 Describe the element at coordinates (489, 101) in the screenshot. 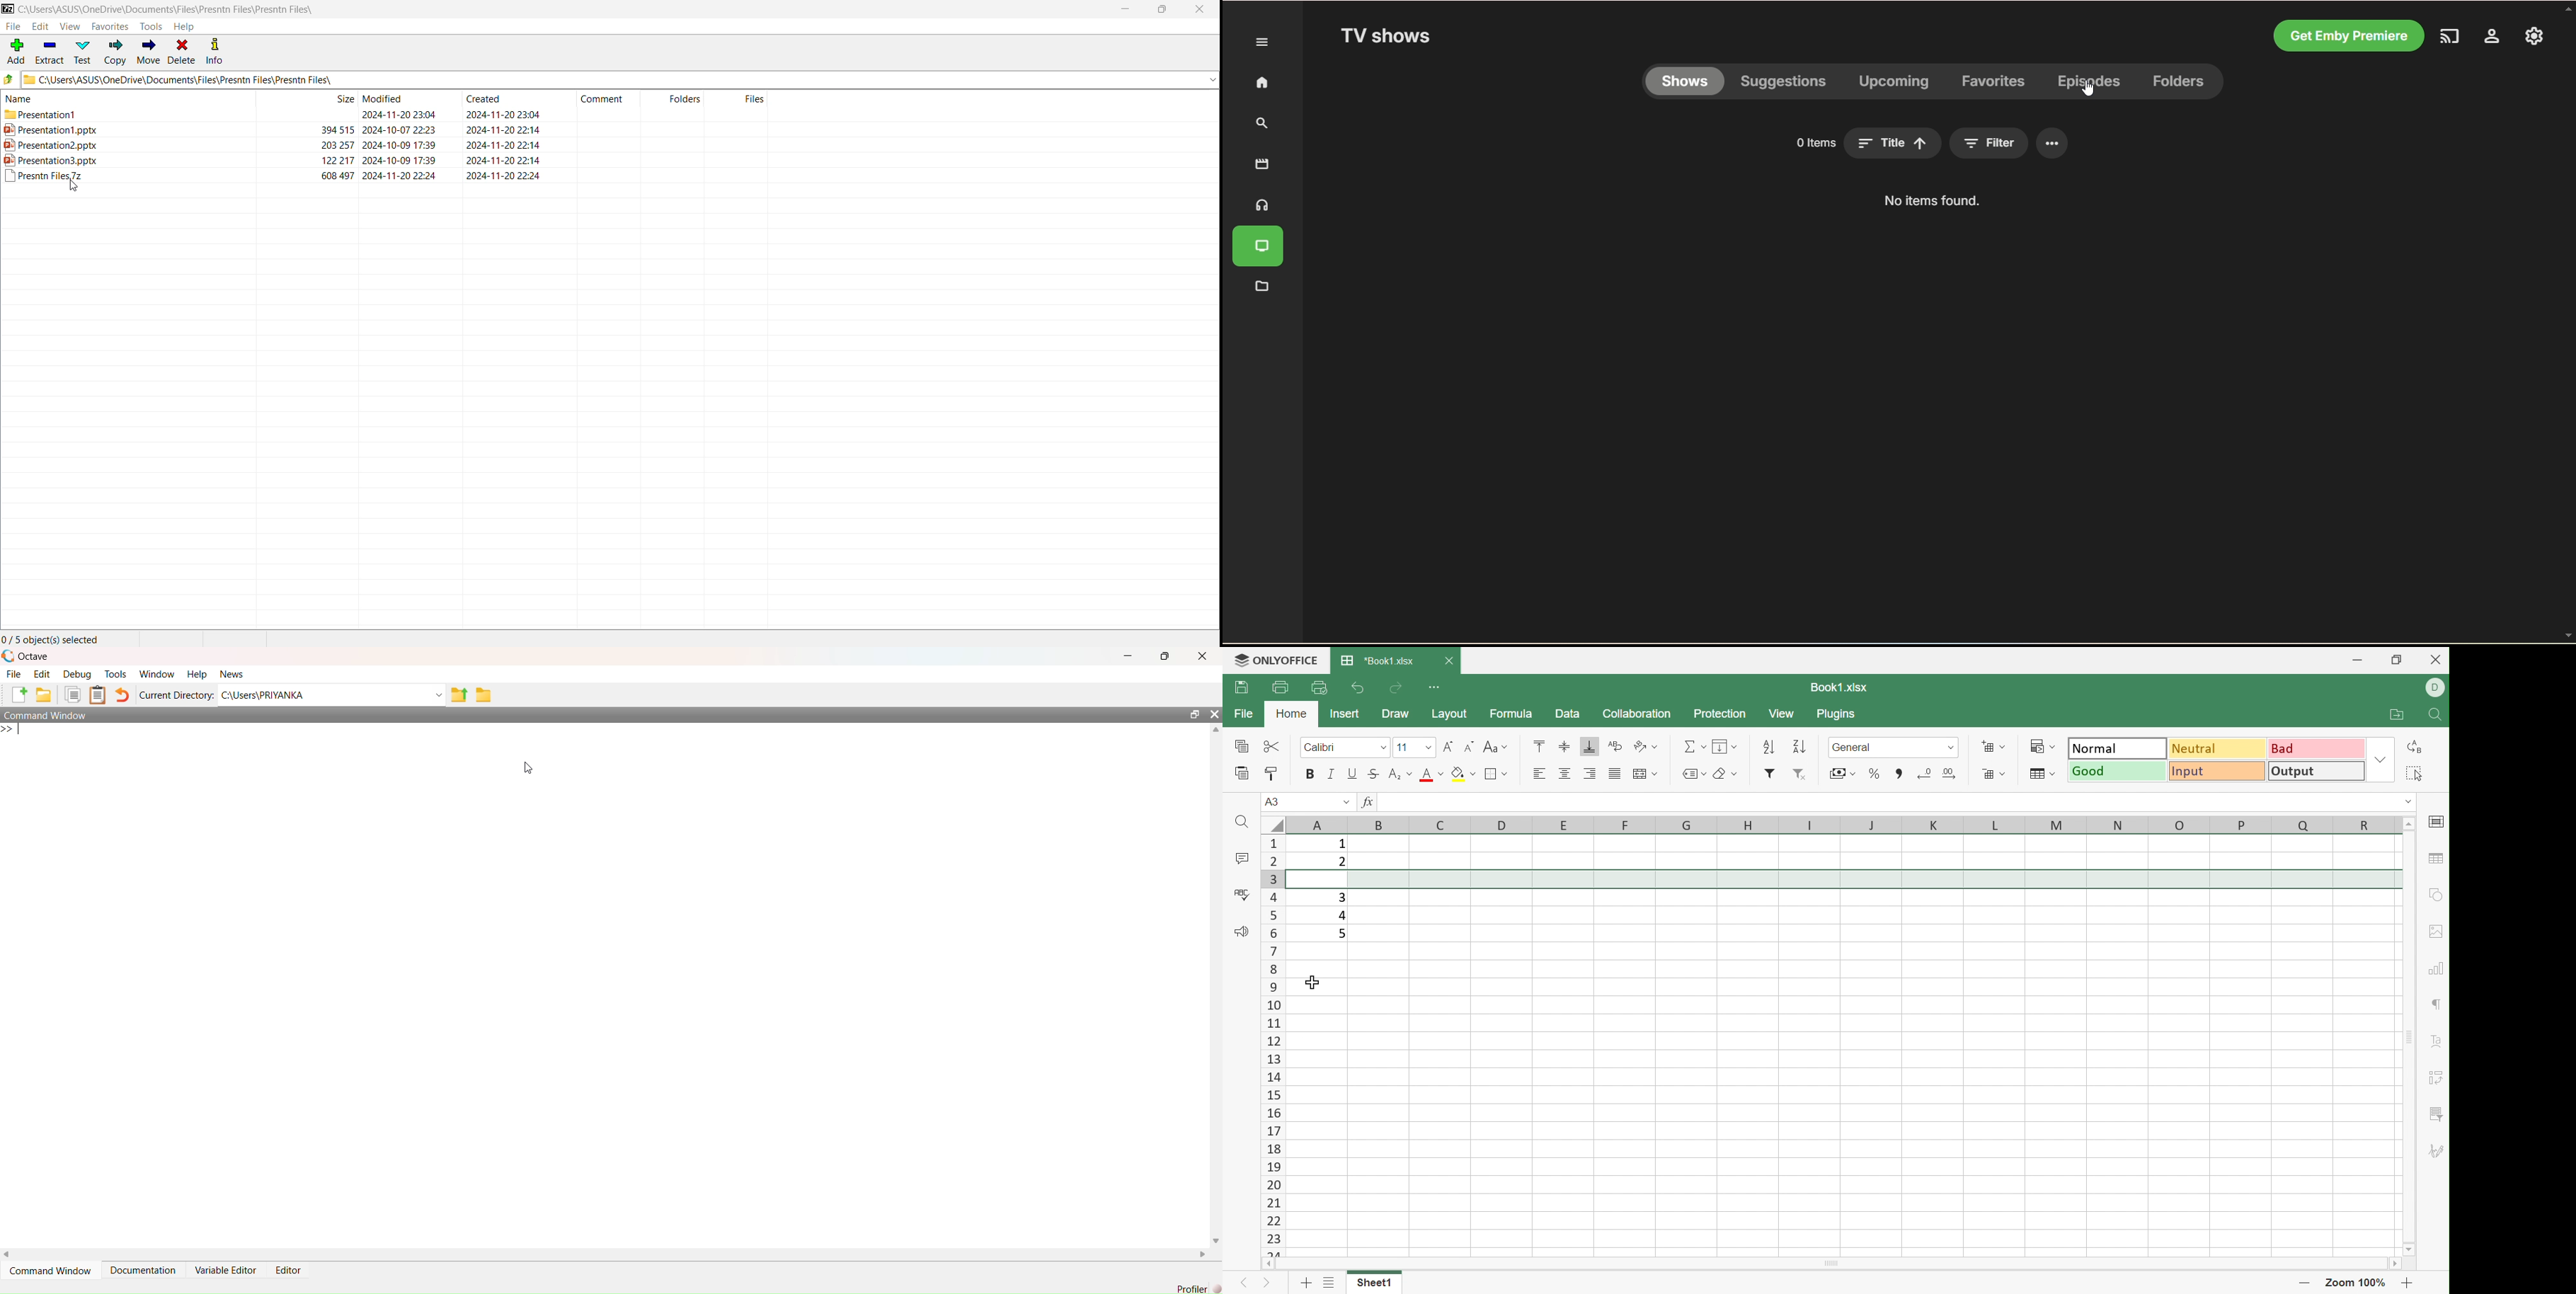

I see `Created` at that location.